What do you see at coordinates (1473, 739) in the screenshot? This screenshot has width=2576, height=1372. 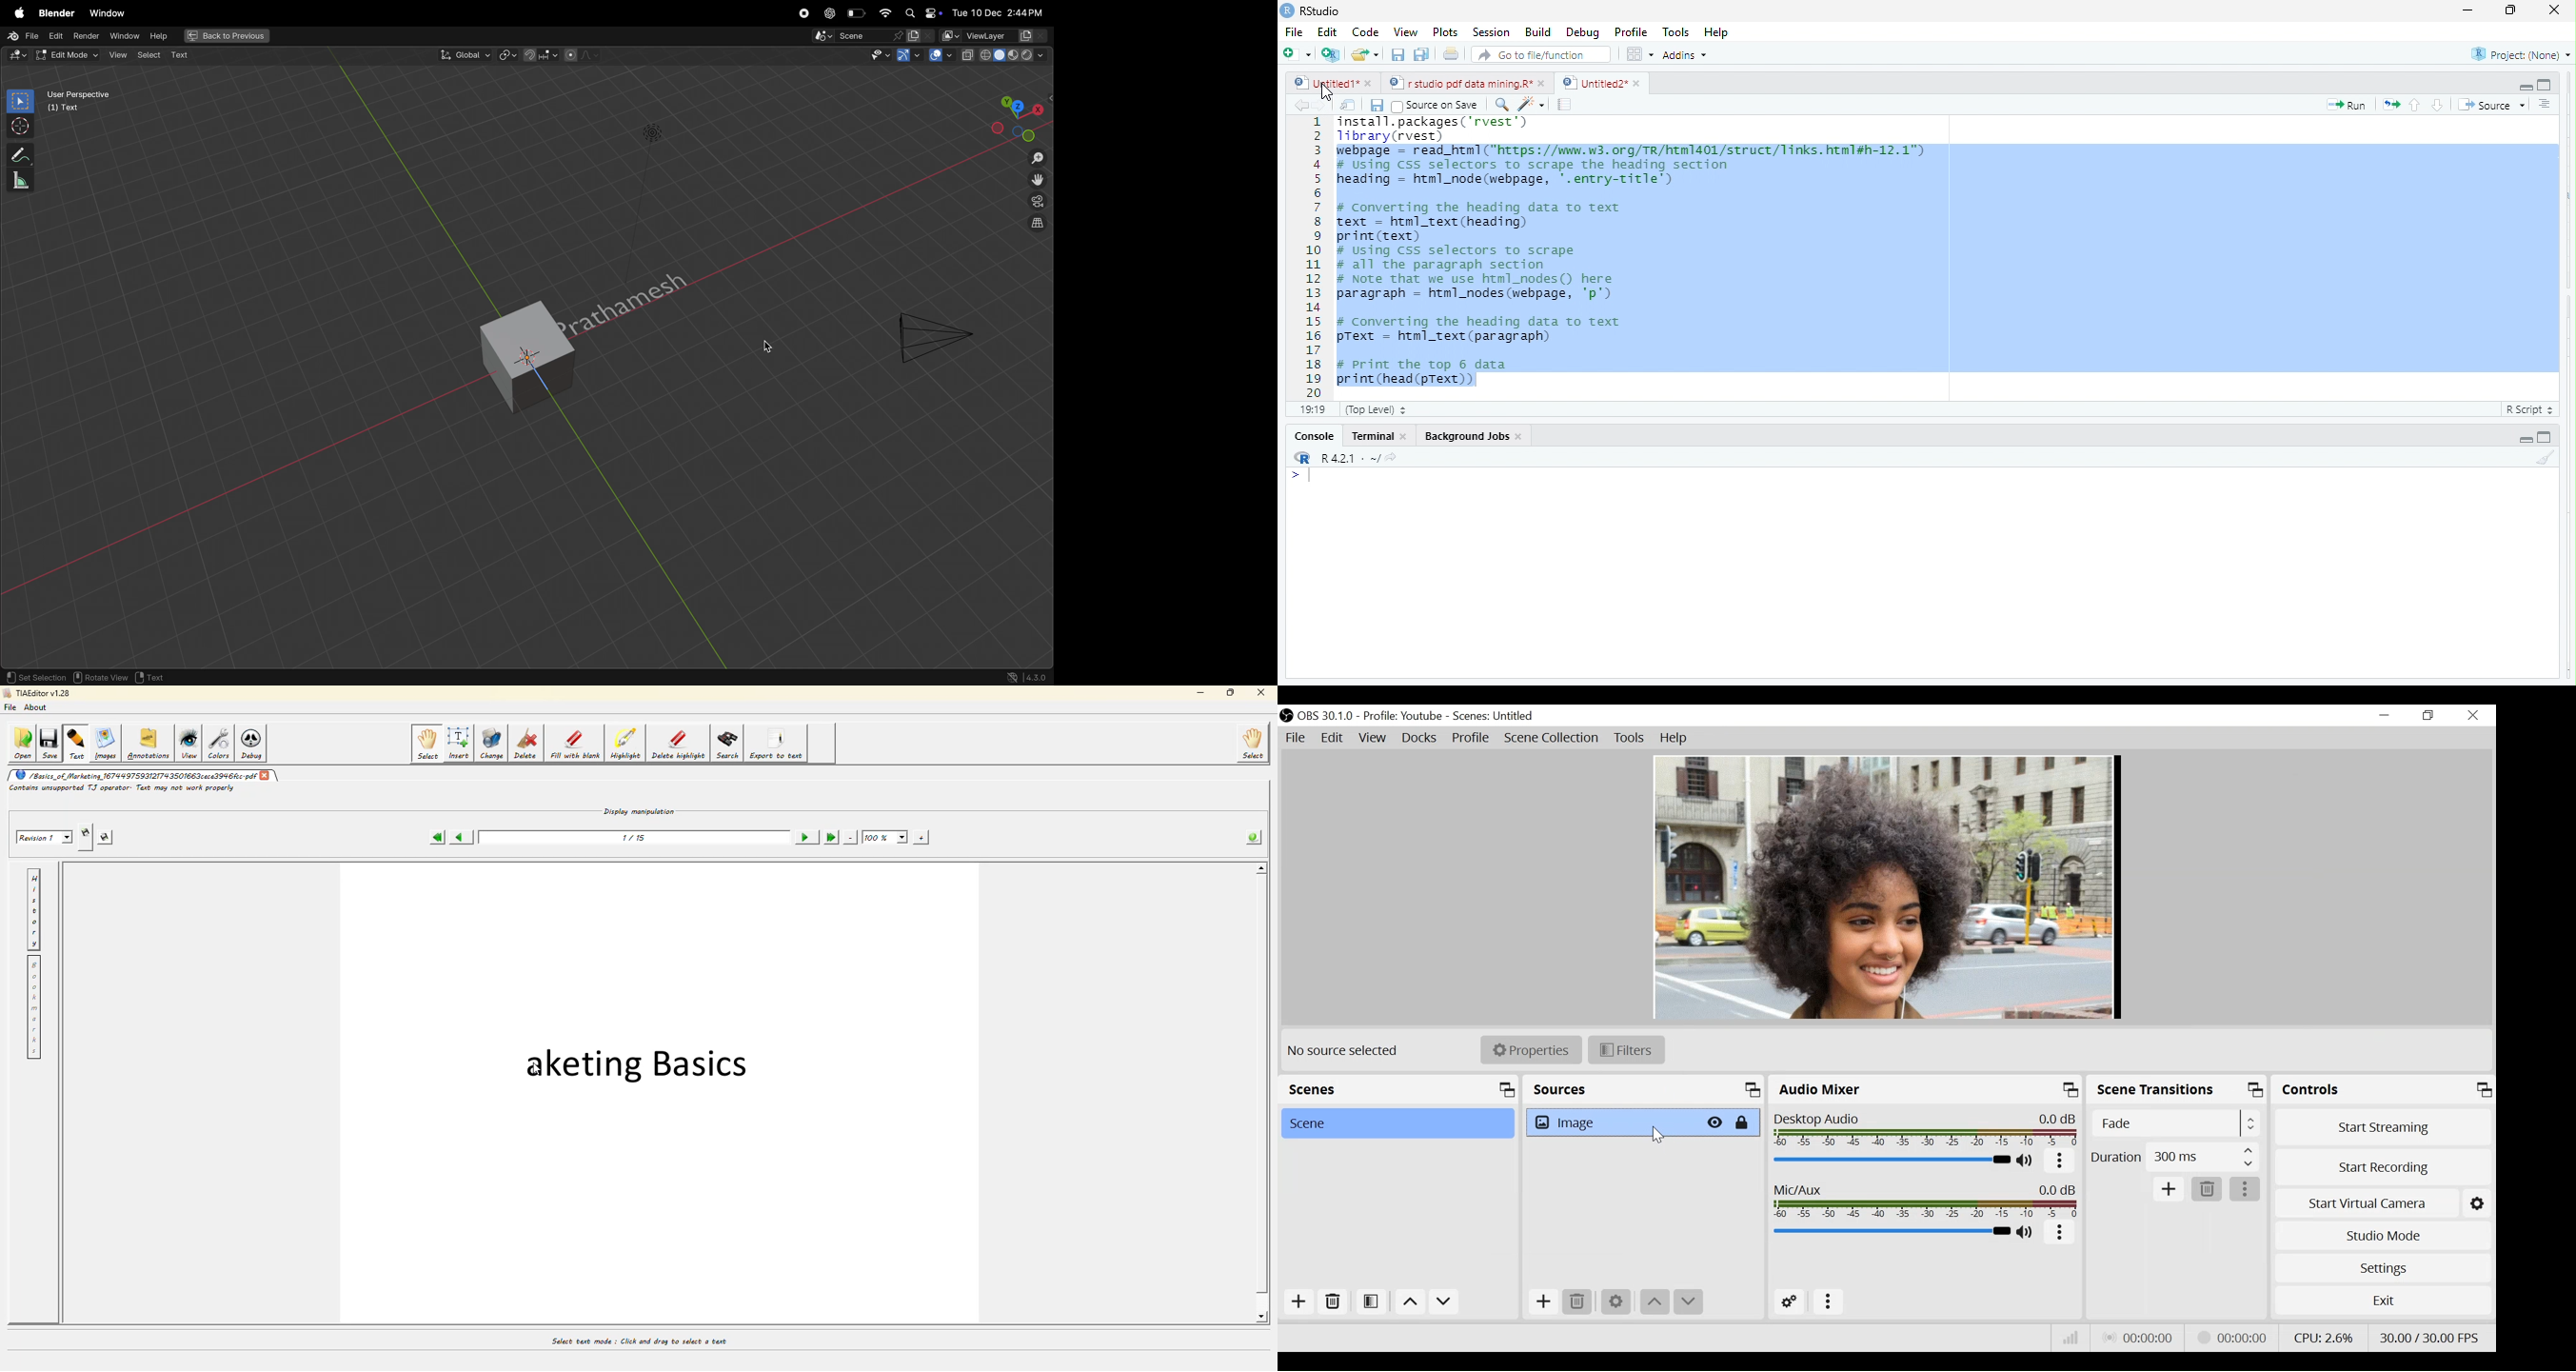 I see `Profile` at bounding box center [1473, 739].